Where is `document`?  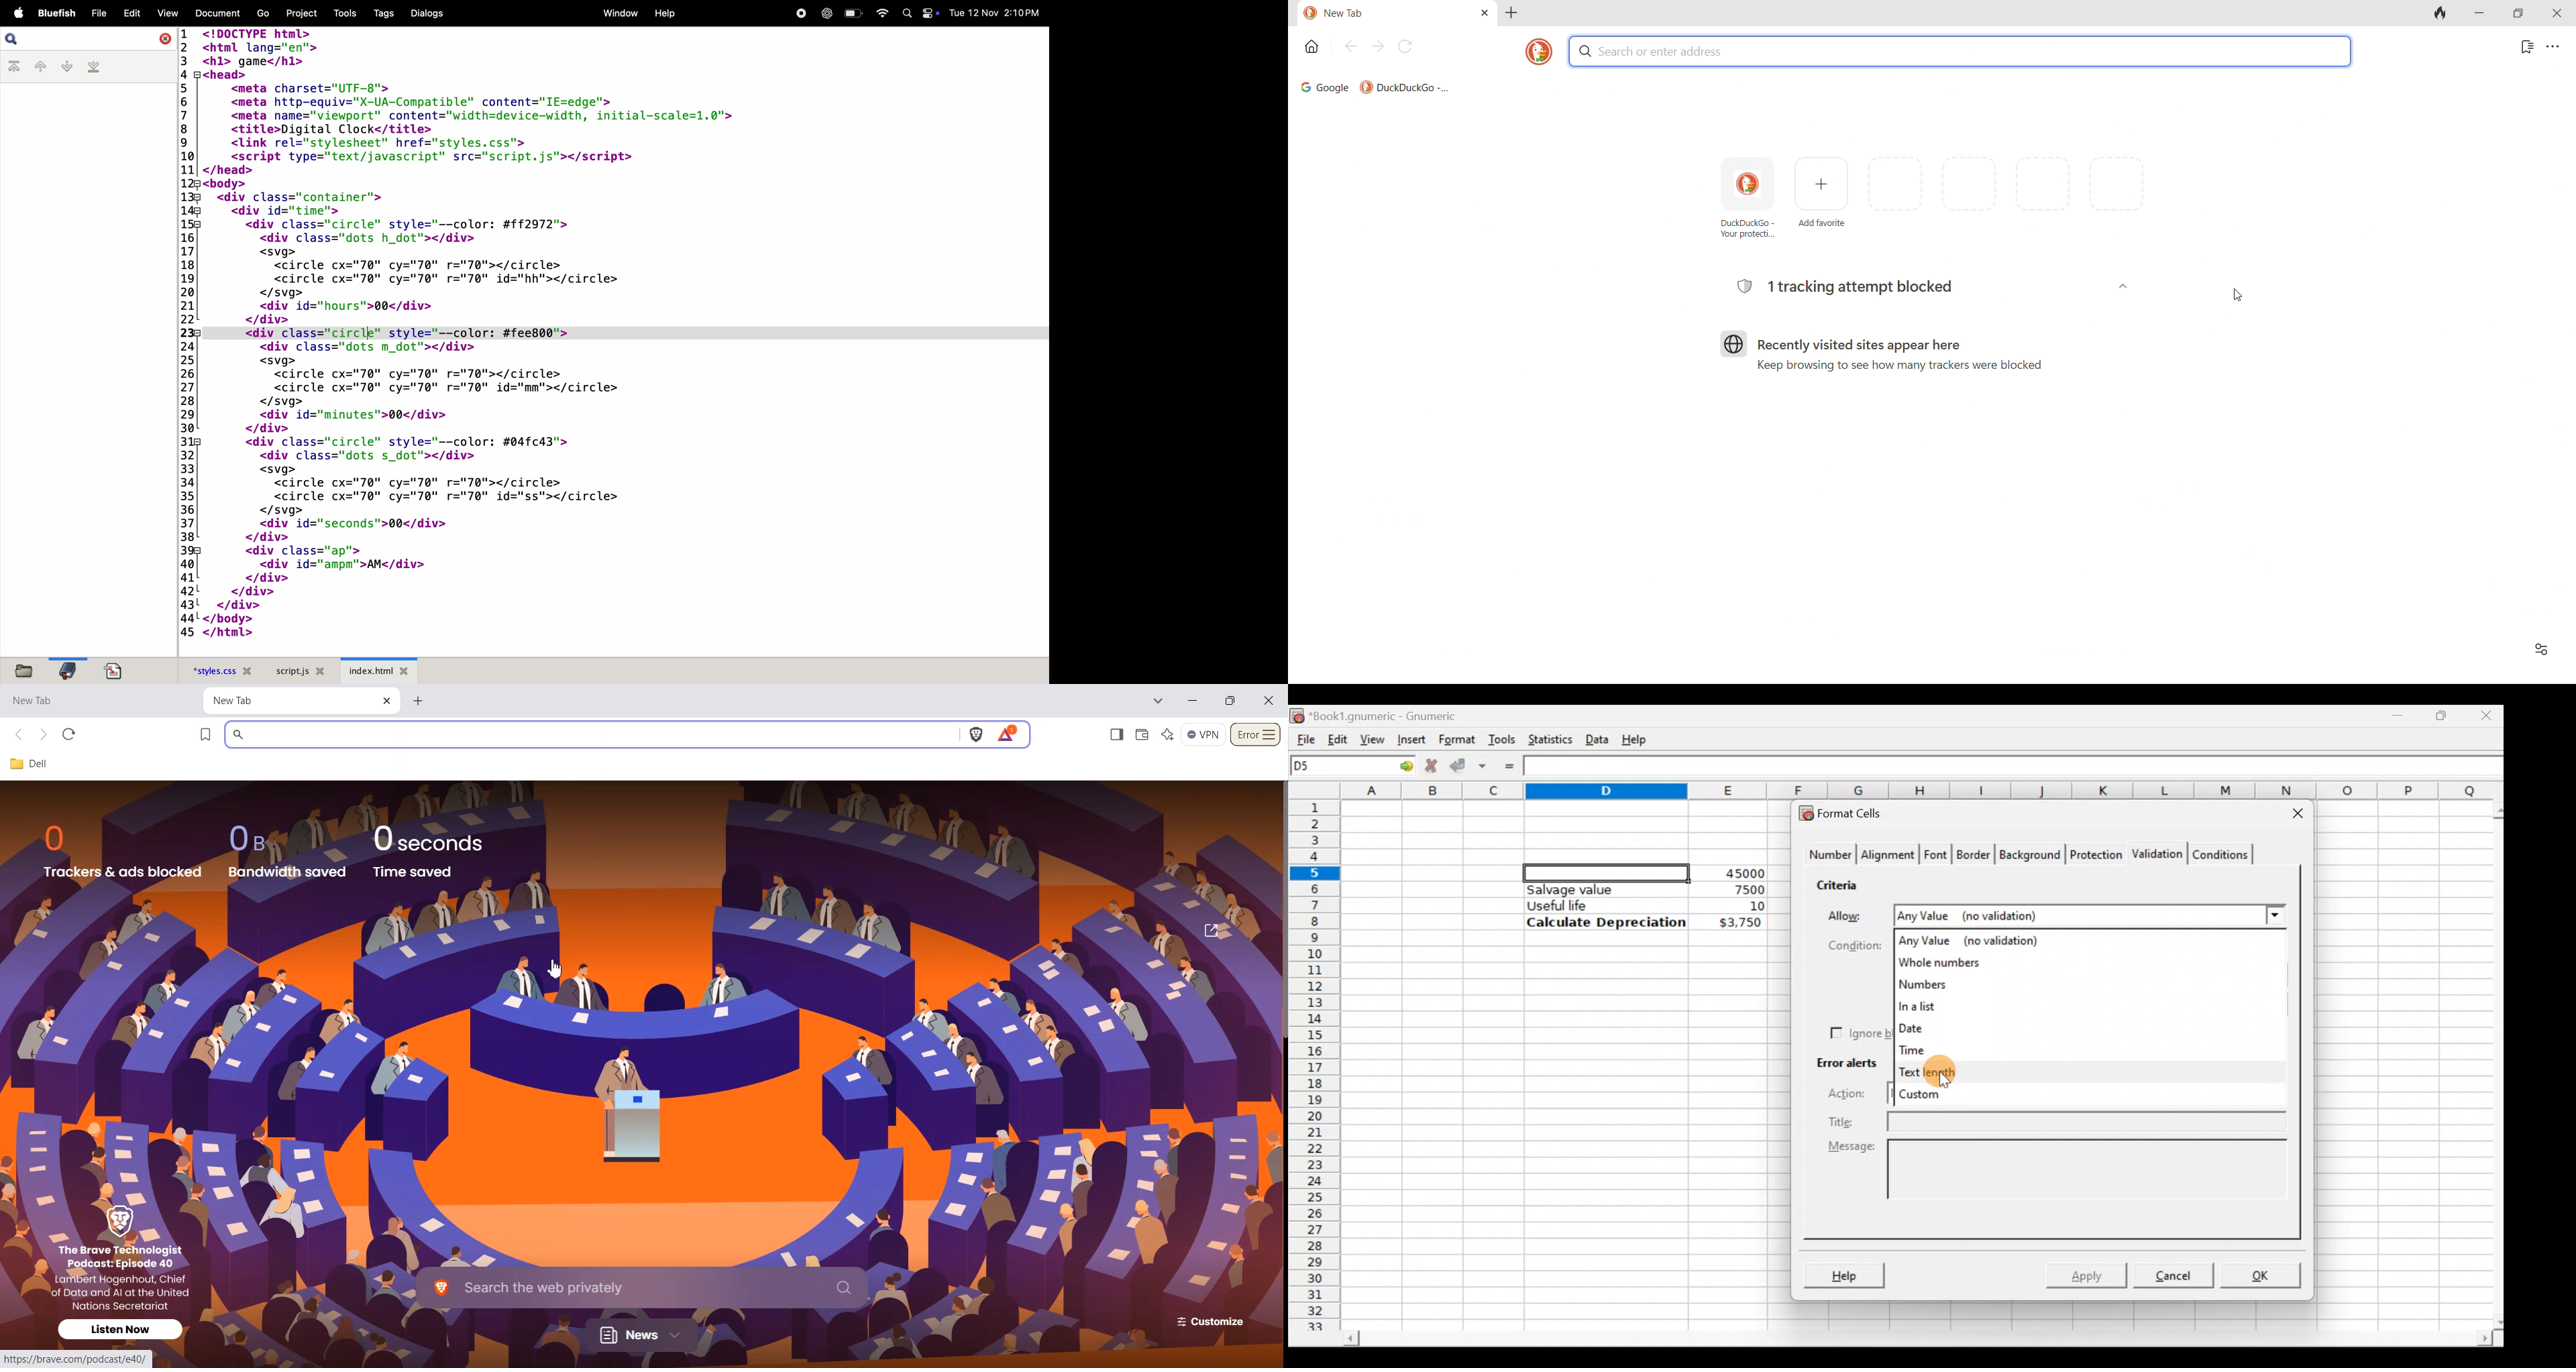 document is located at coordinates (220, 14).